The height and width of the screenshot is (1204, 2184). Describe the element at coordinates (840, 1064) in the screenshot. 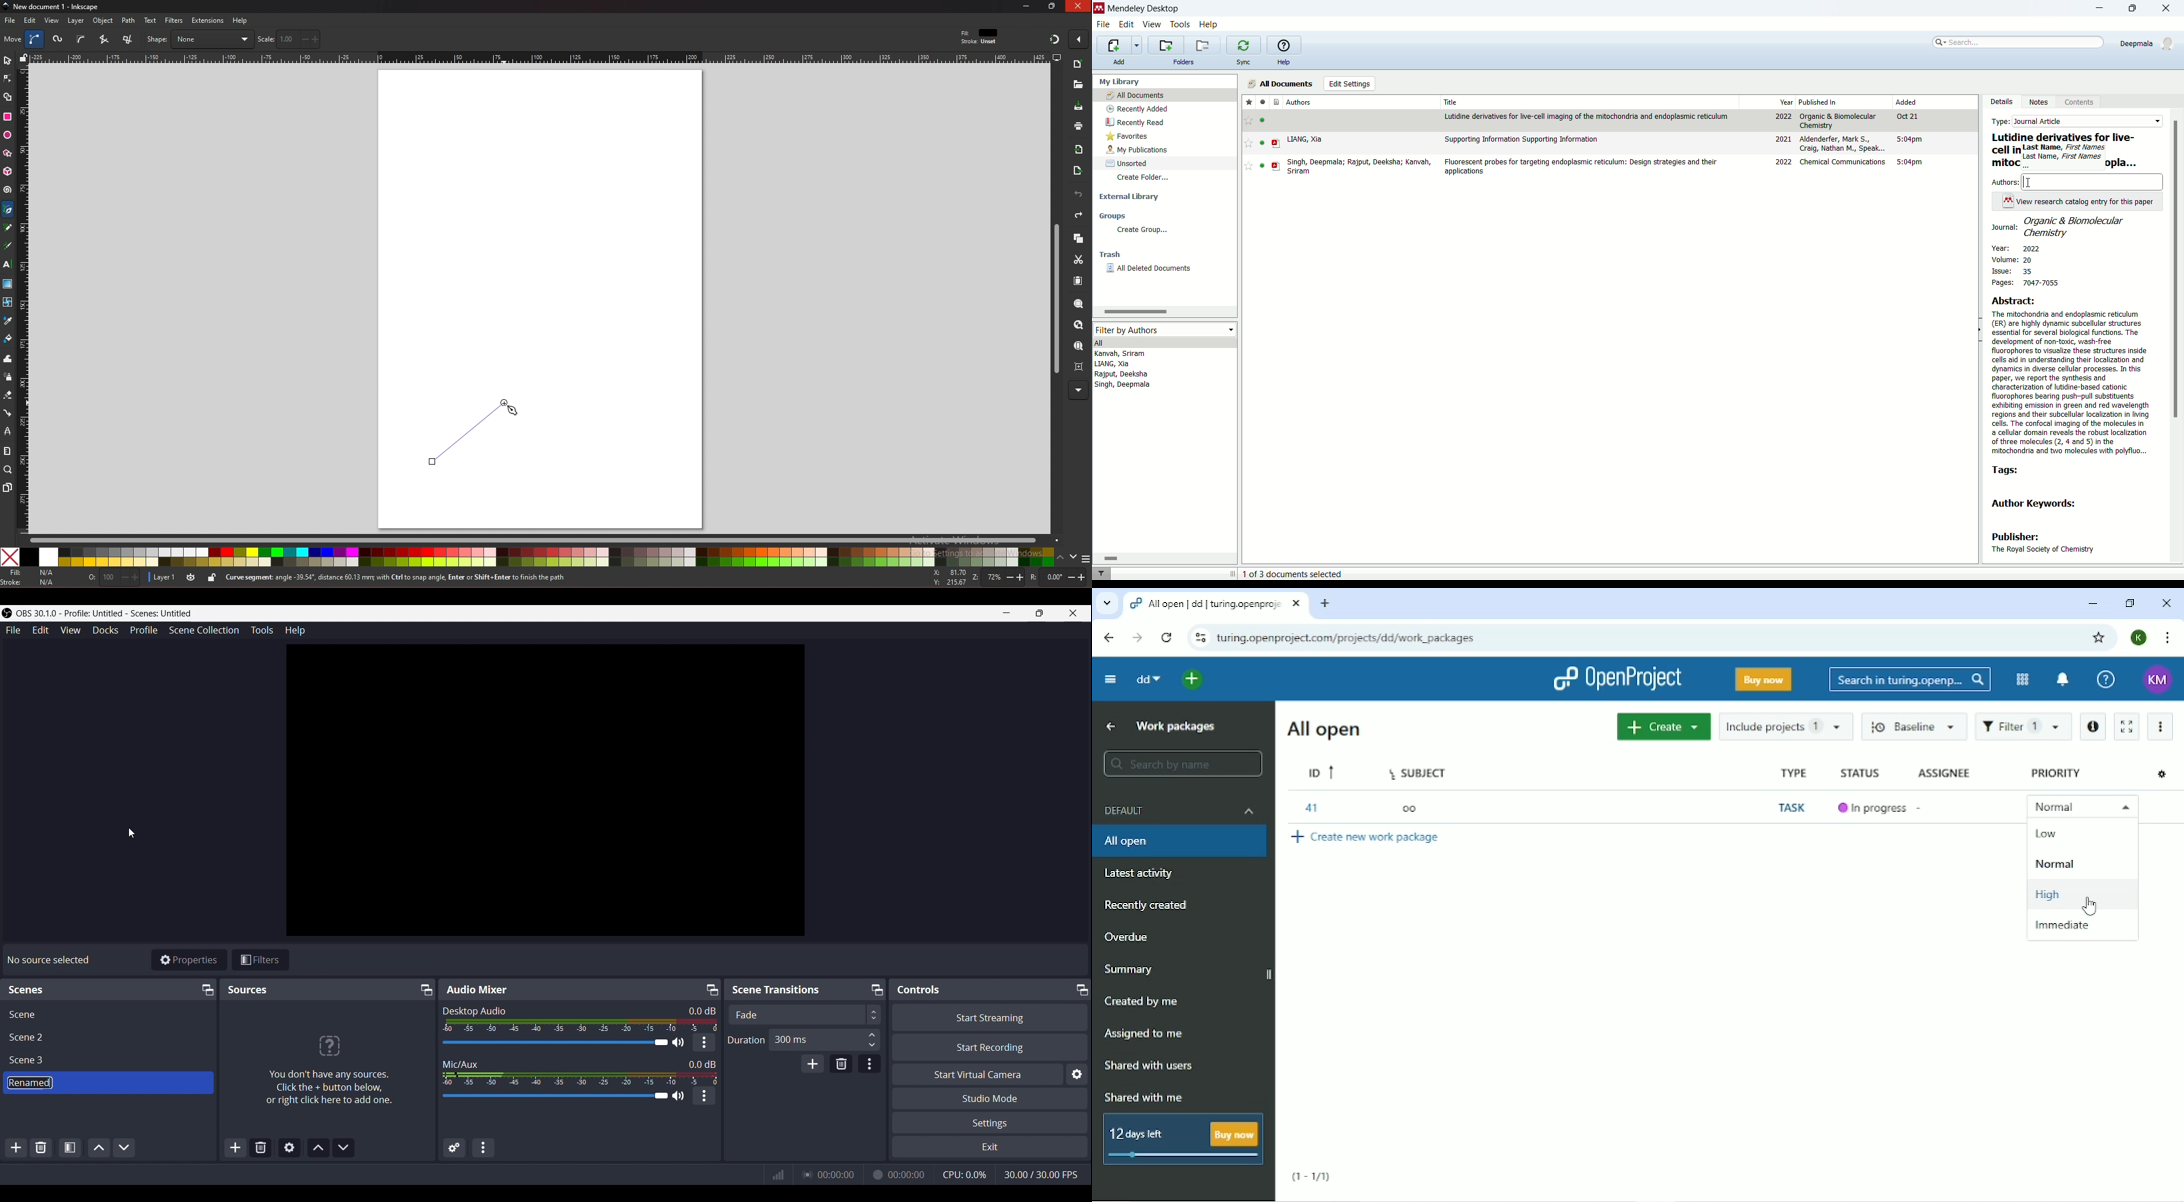

I see `Remove transition` at that location.